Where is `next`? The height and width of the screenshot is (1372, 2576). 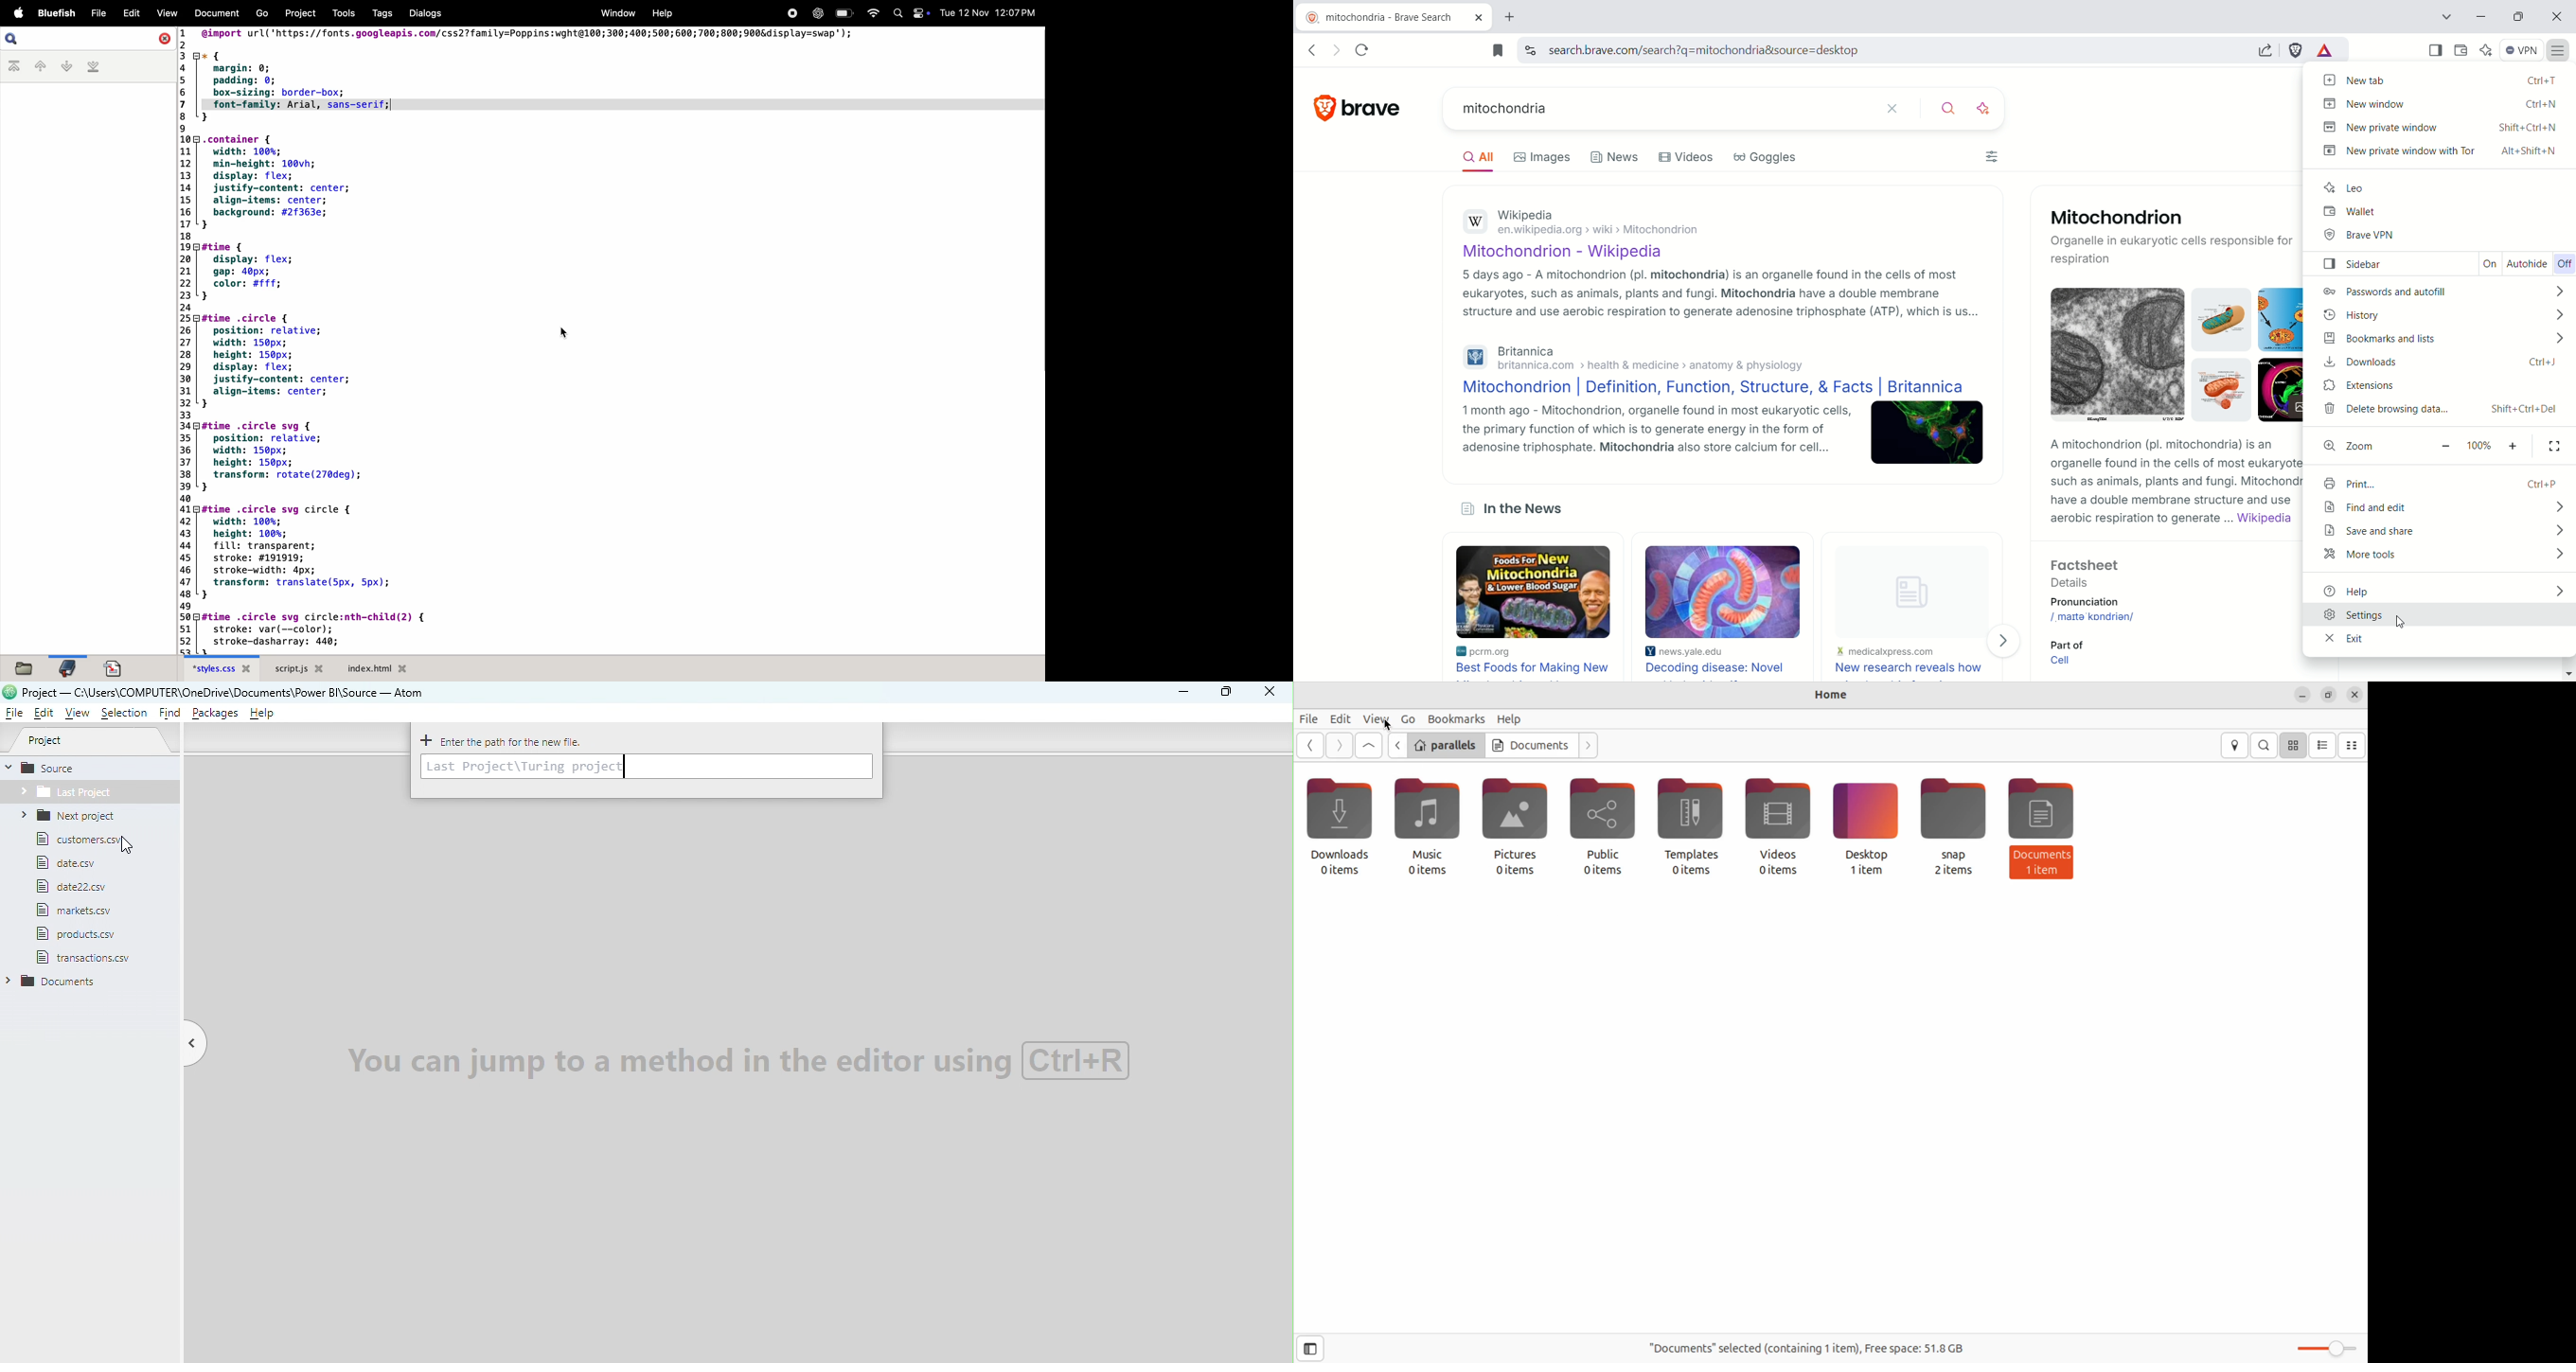 next is located at coordinates (1588, 745).